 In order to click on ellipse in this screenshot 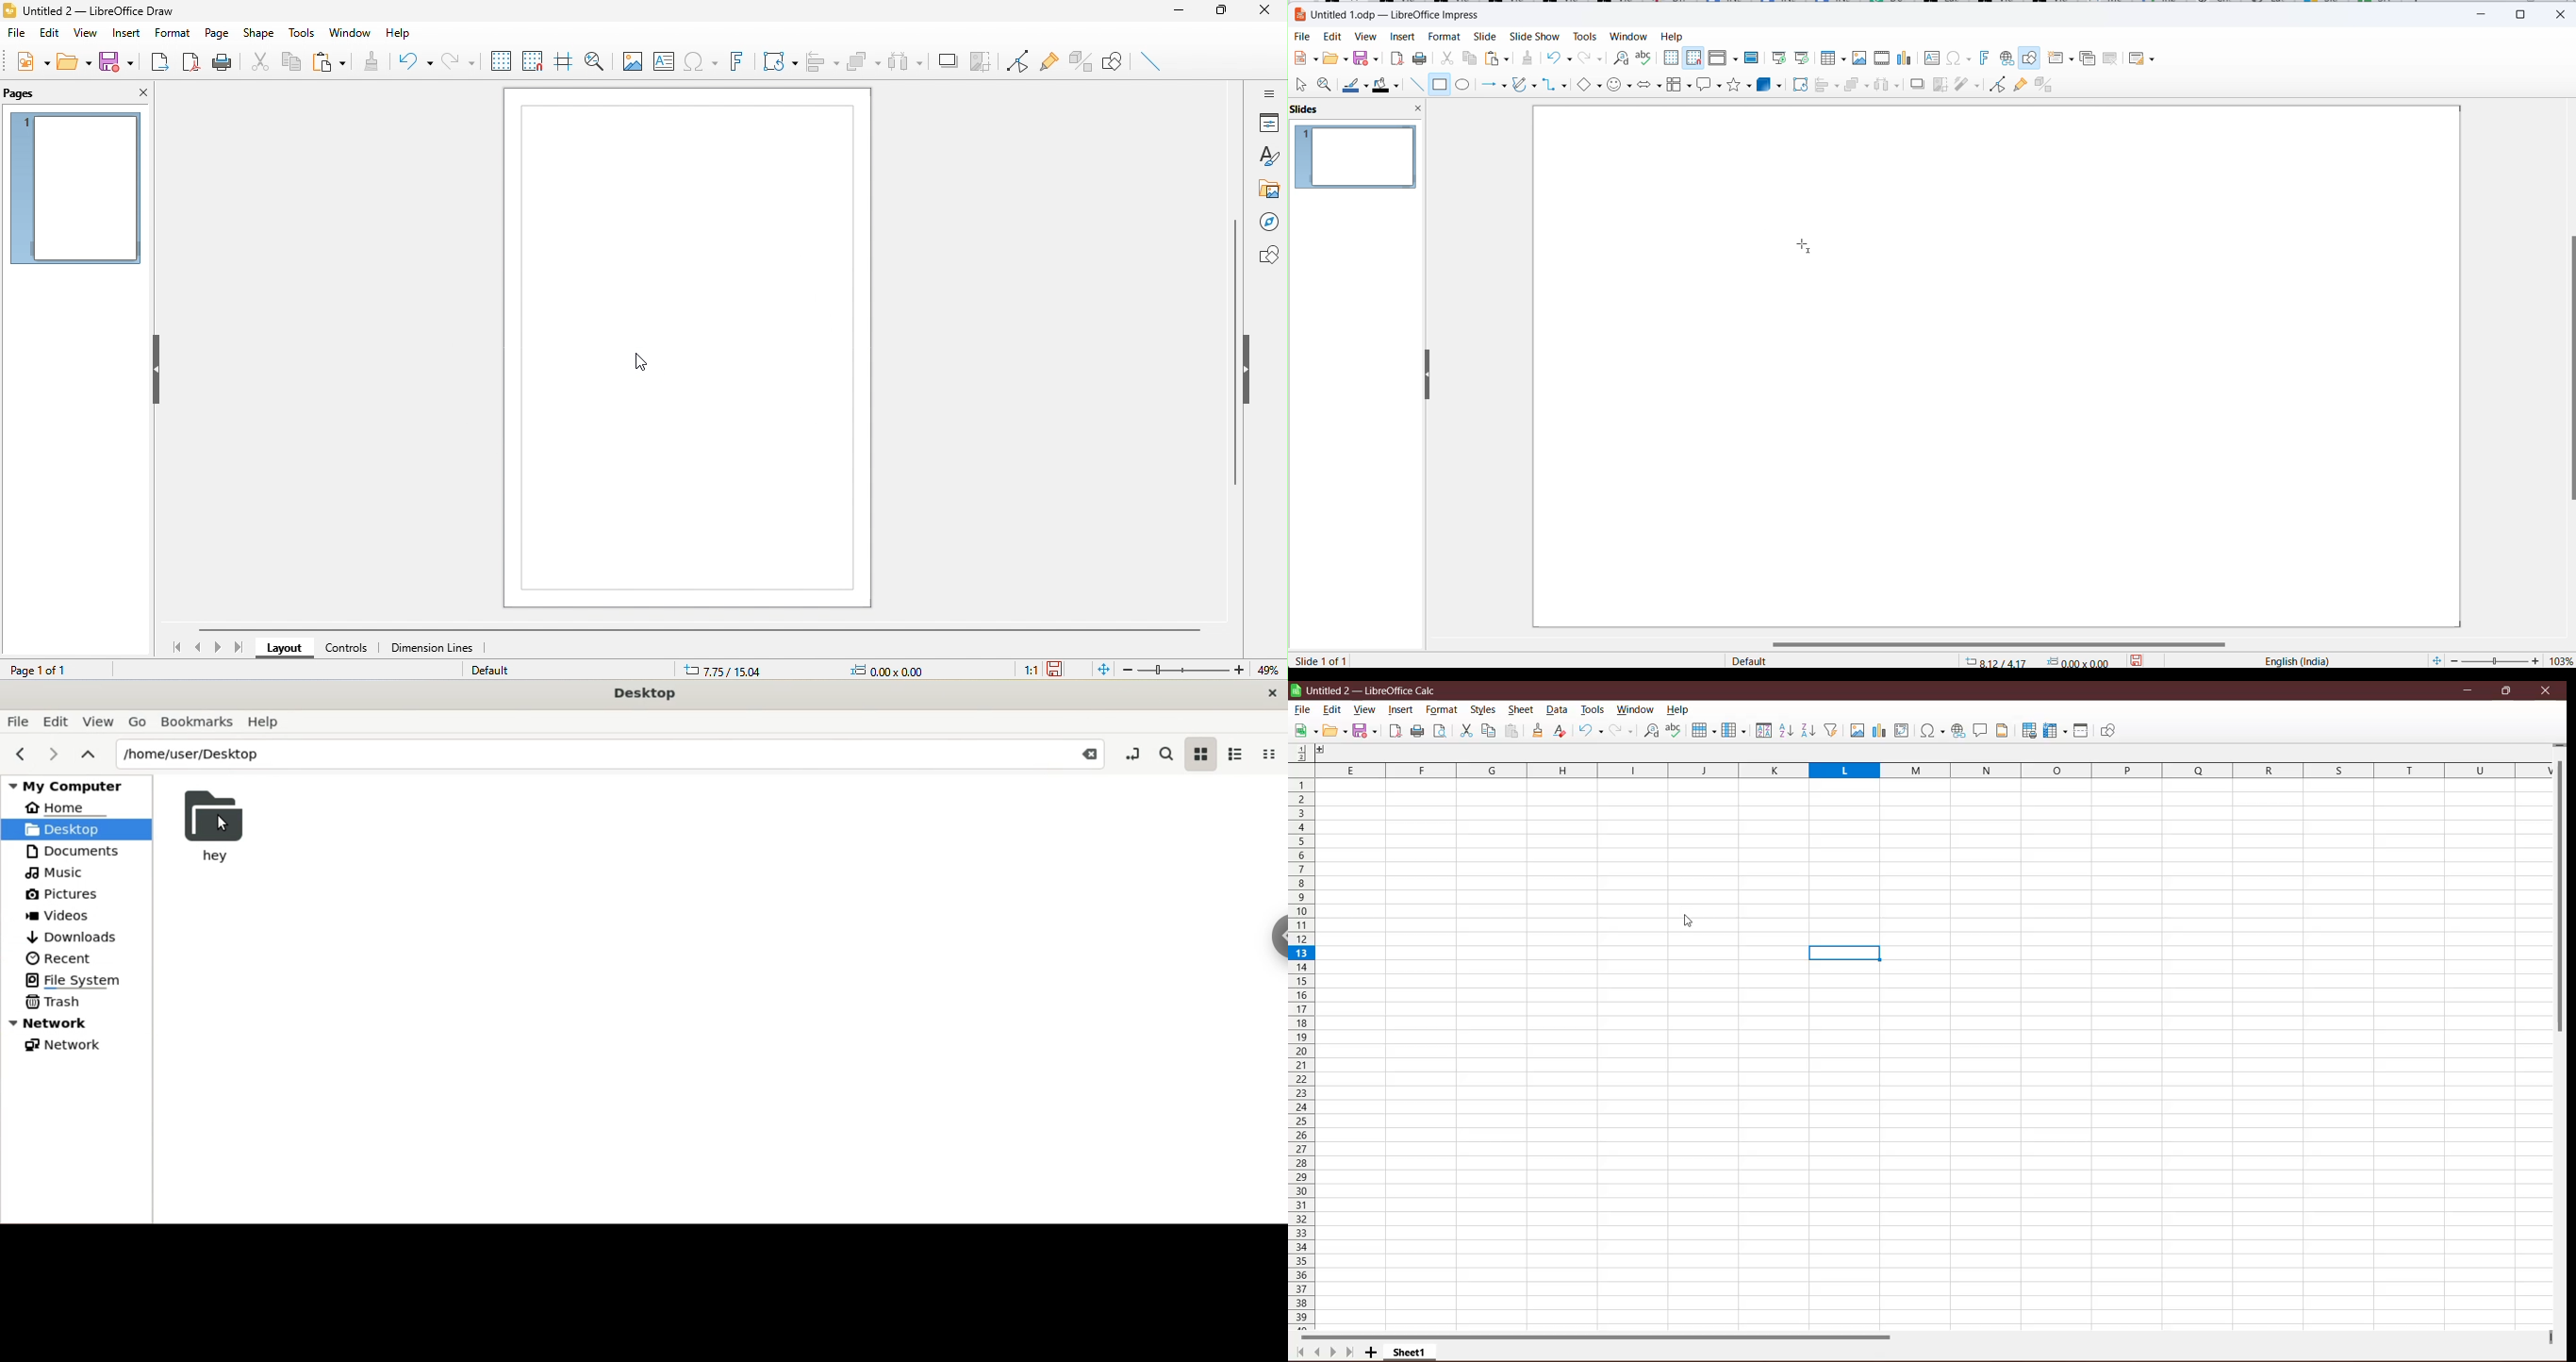, I will do `click(1465, 86)`.